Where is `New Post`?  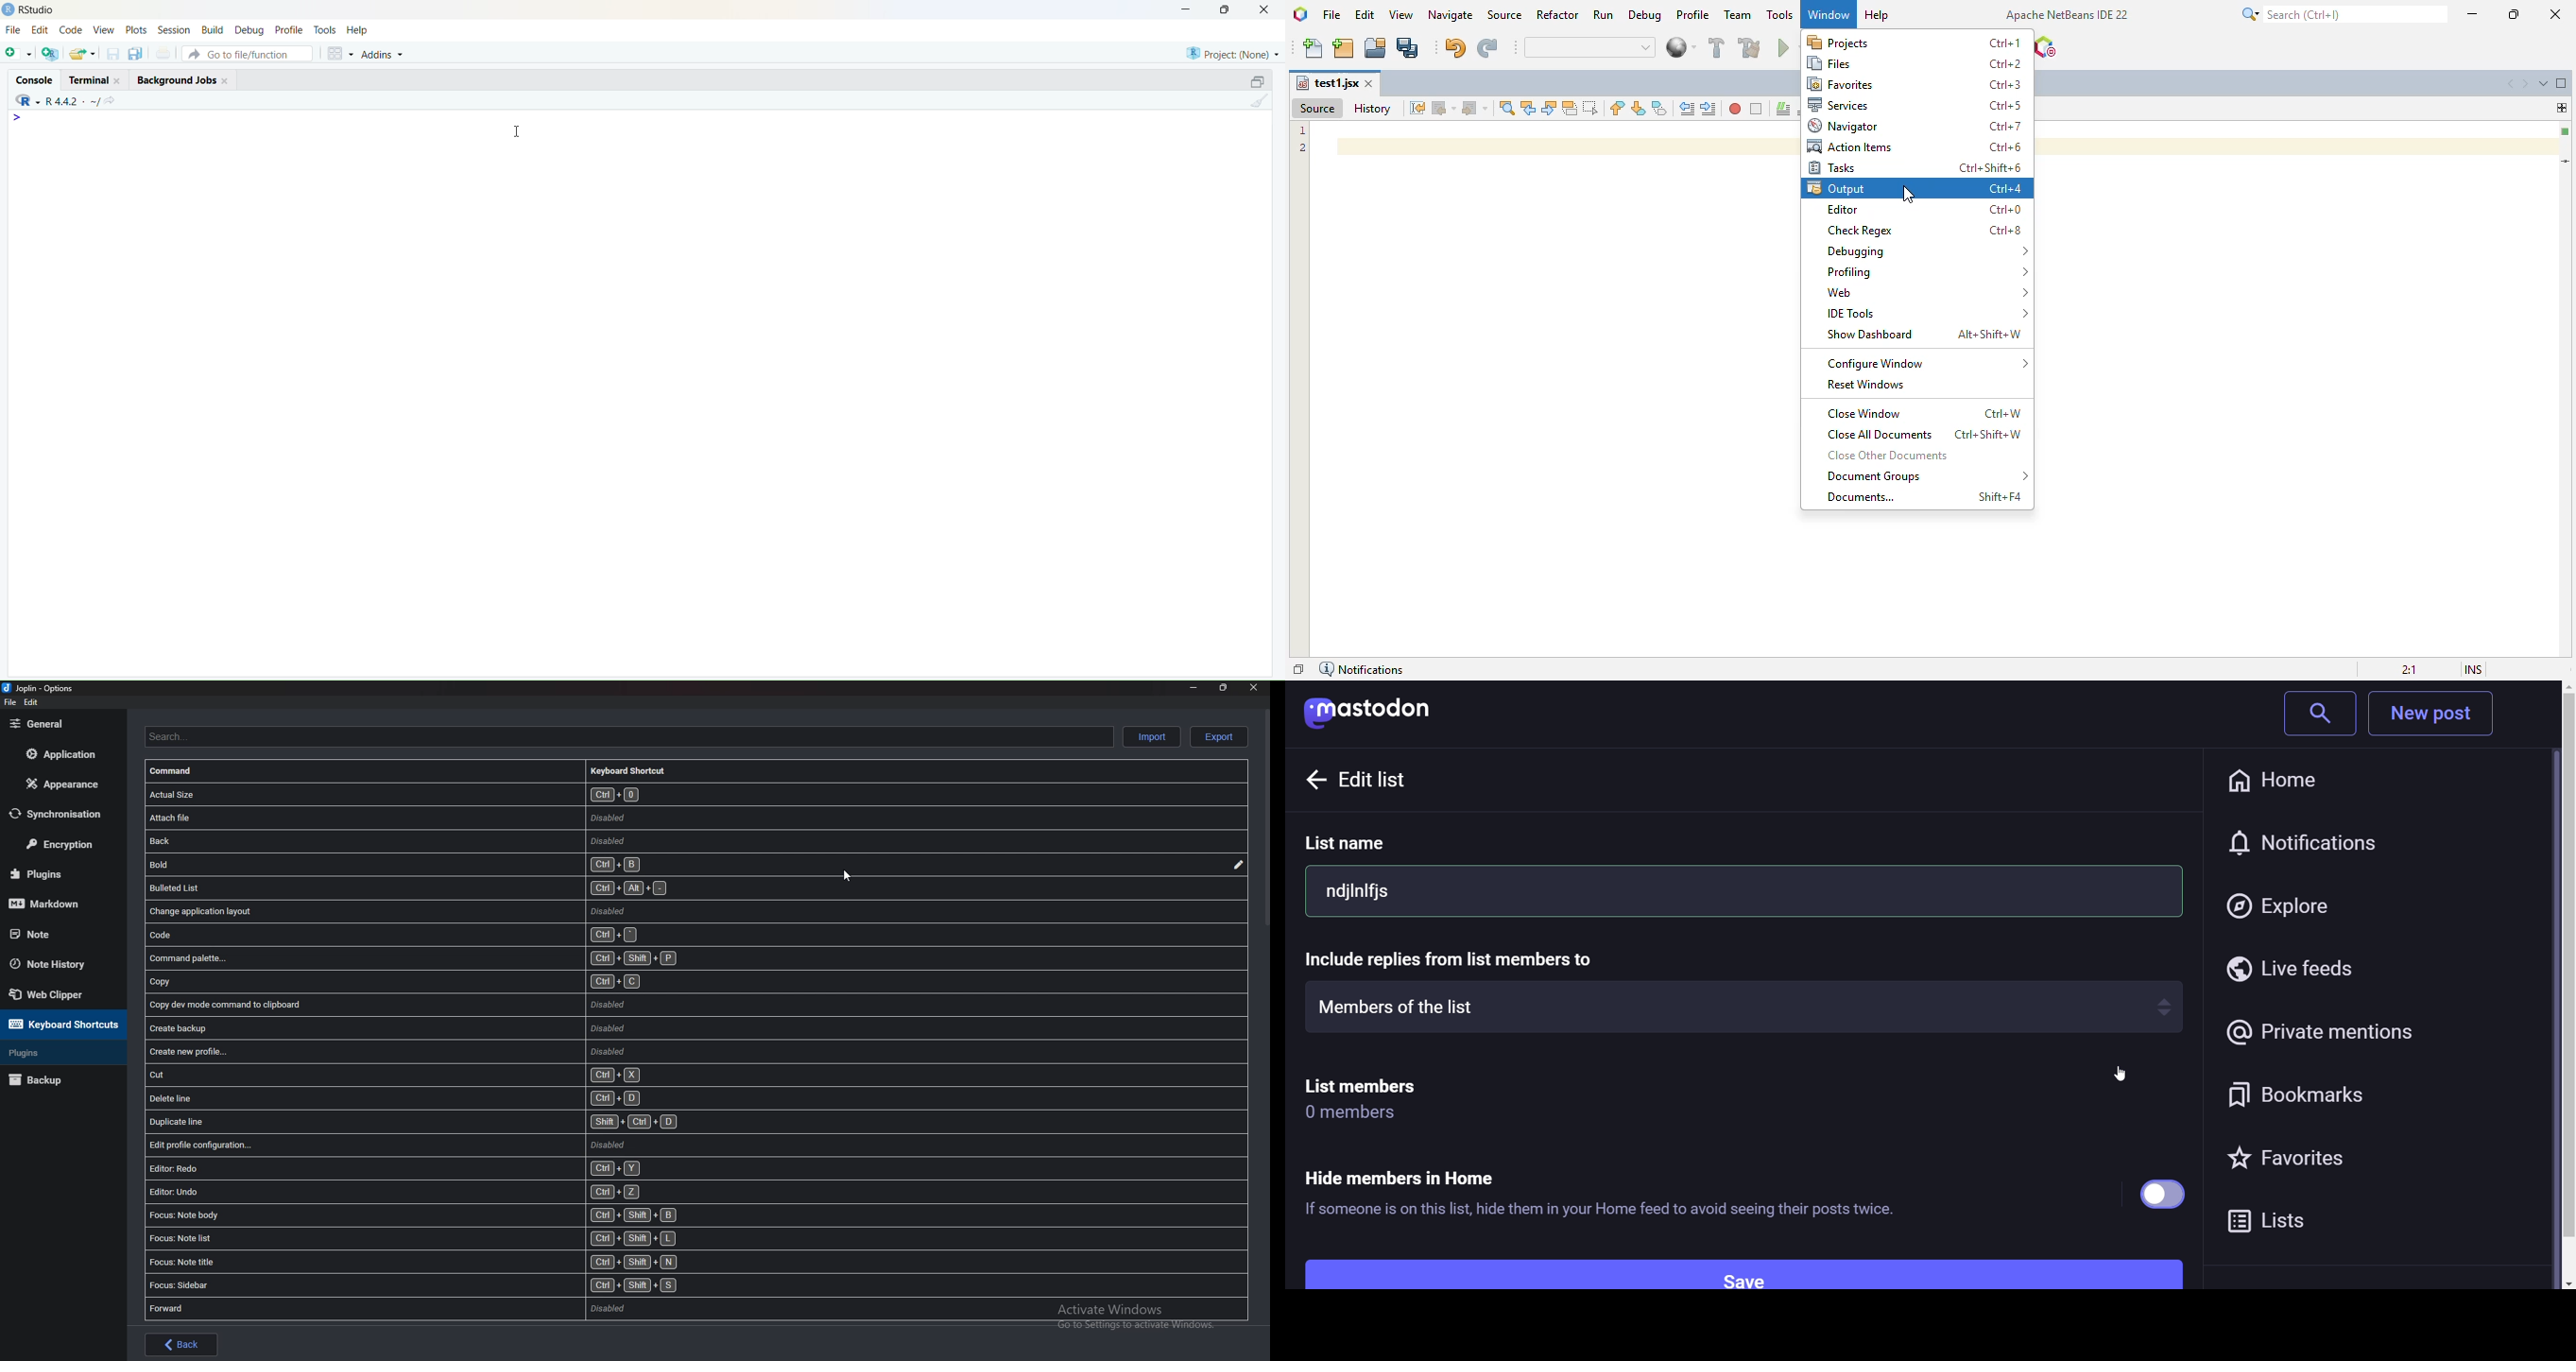
New Post is located at coordinates (2434, 714).